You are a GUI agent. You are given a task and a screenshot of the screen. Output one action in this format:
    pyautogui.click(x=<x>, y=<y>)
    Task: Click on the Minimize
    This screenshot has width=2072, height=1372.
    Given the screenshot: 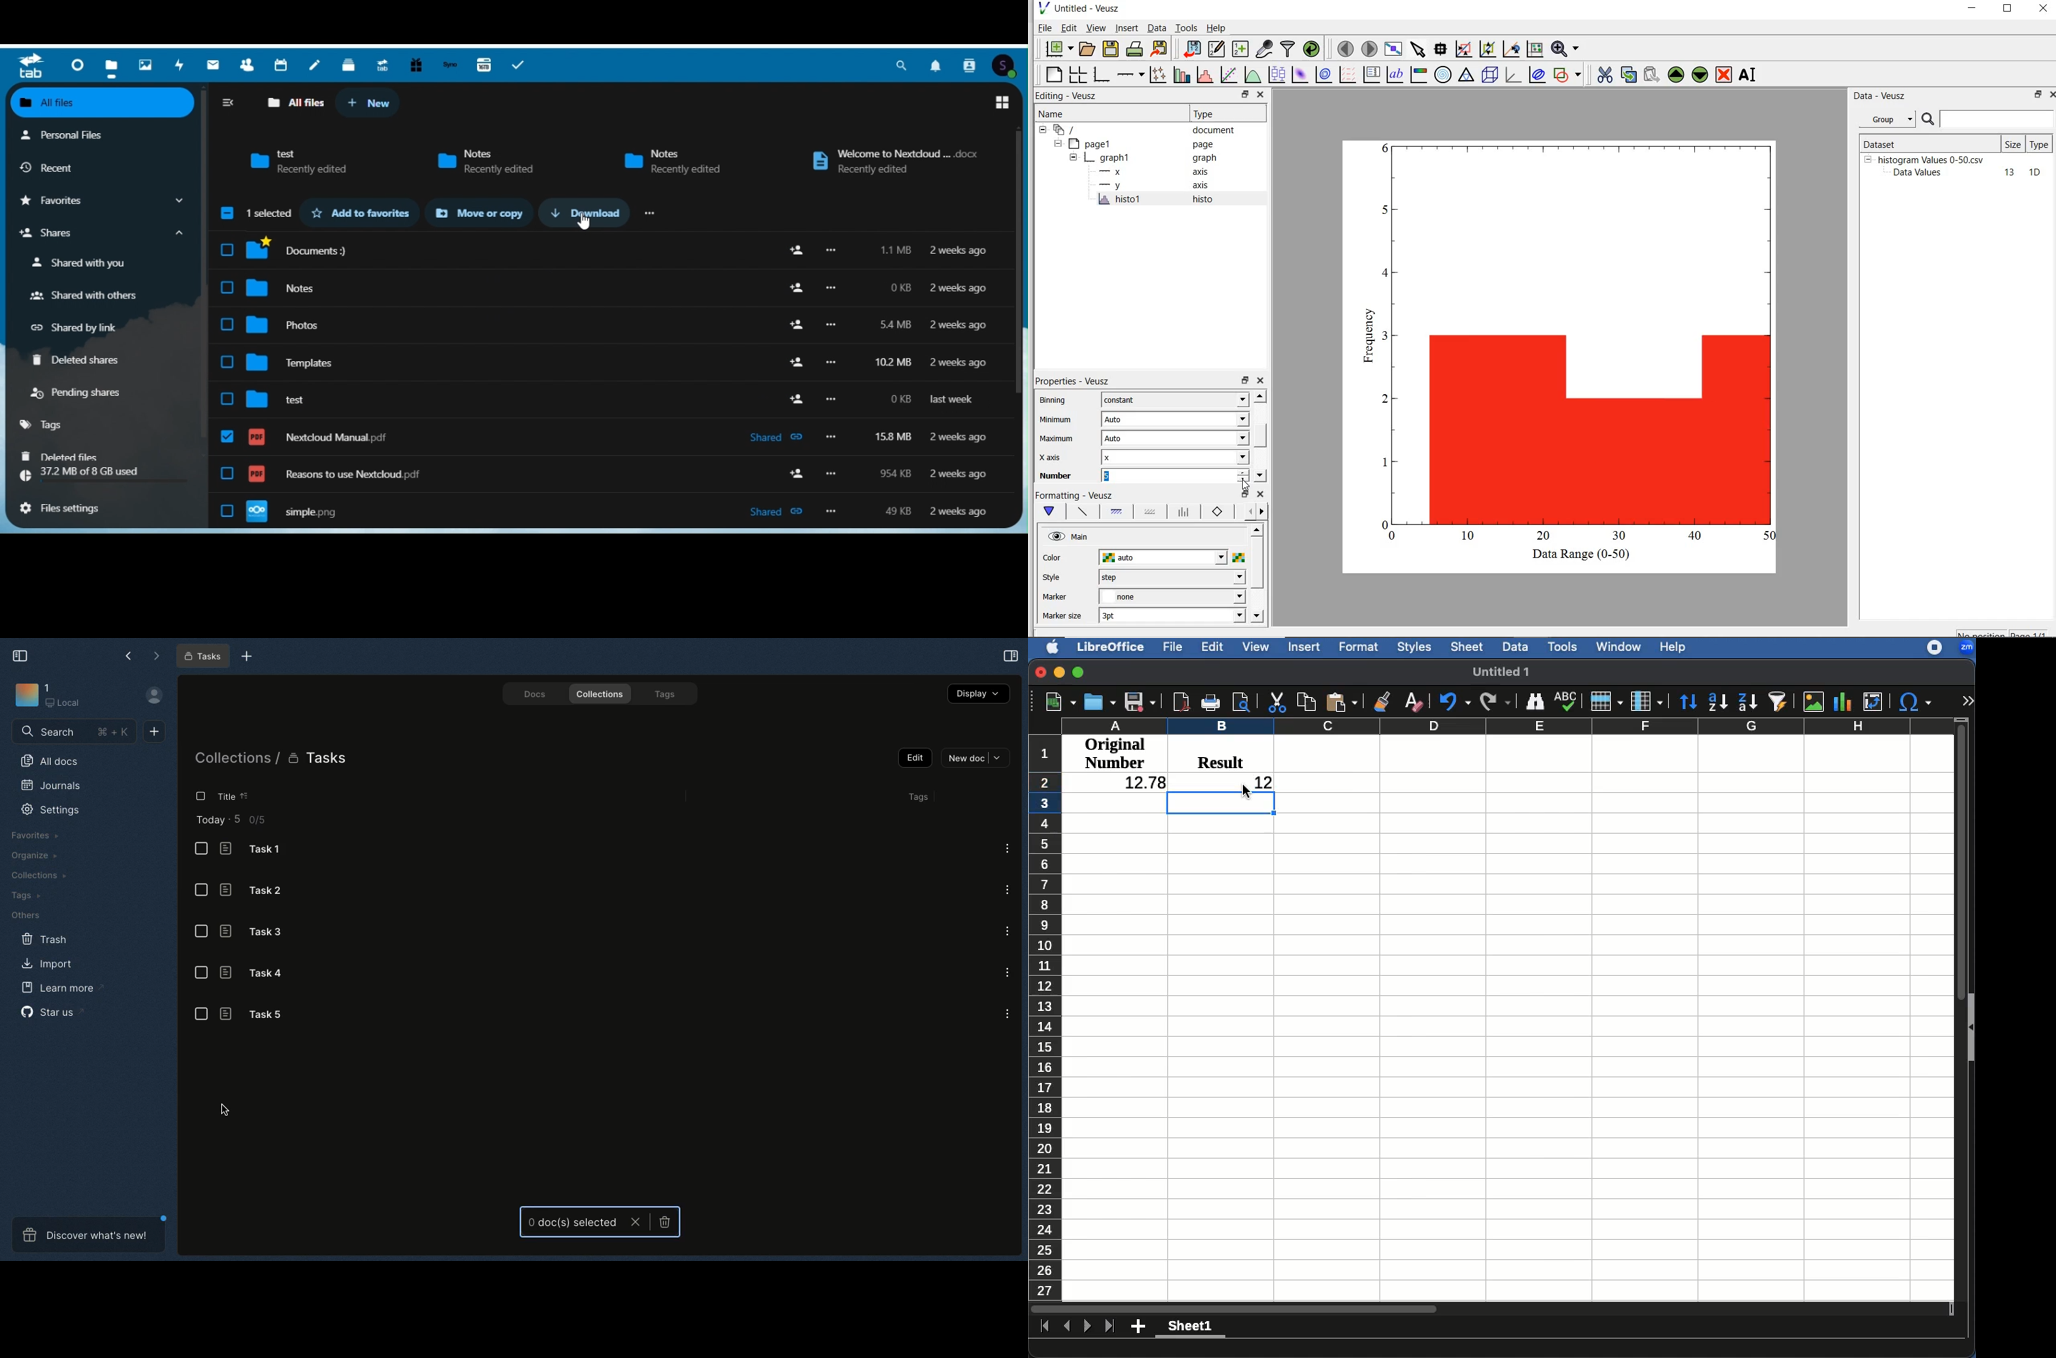 What is the action you would take?
    pyautogui.click(x=1060, y=674)
    